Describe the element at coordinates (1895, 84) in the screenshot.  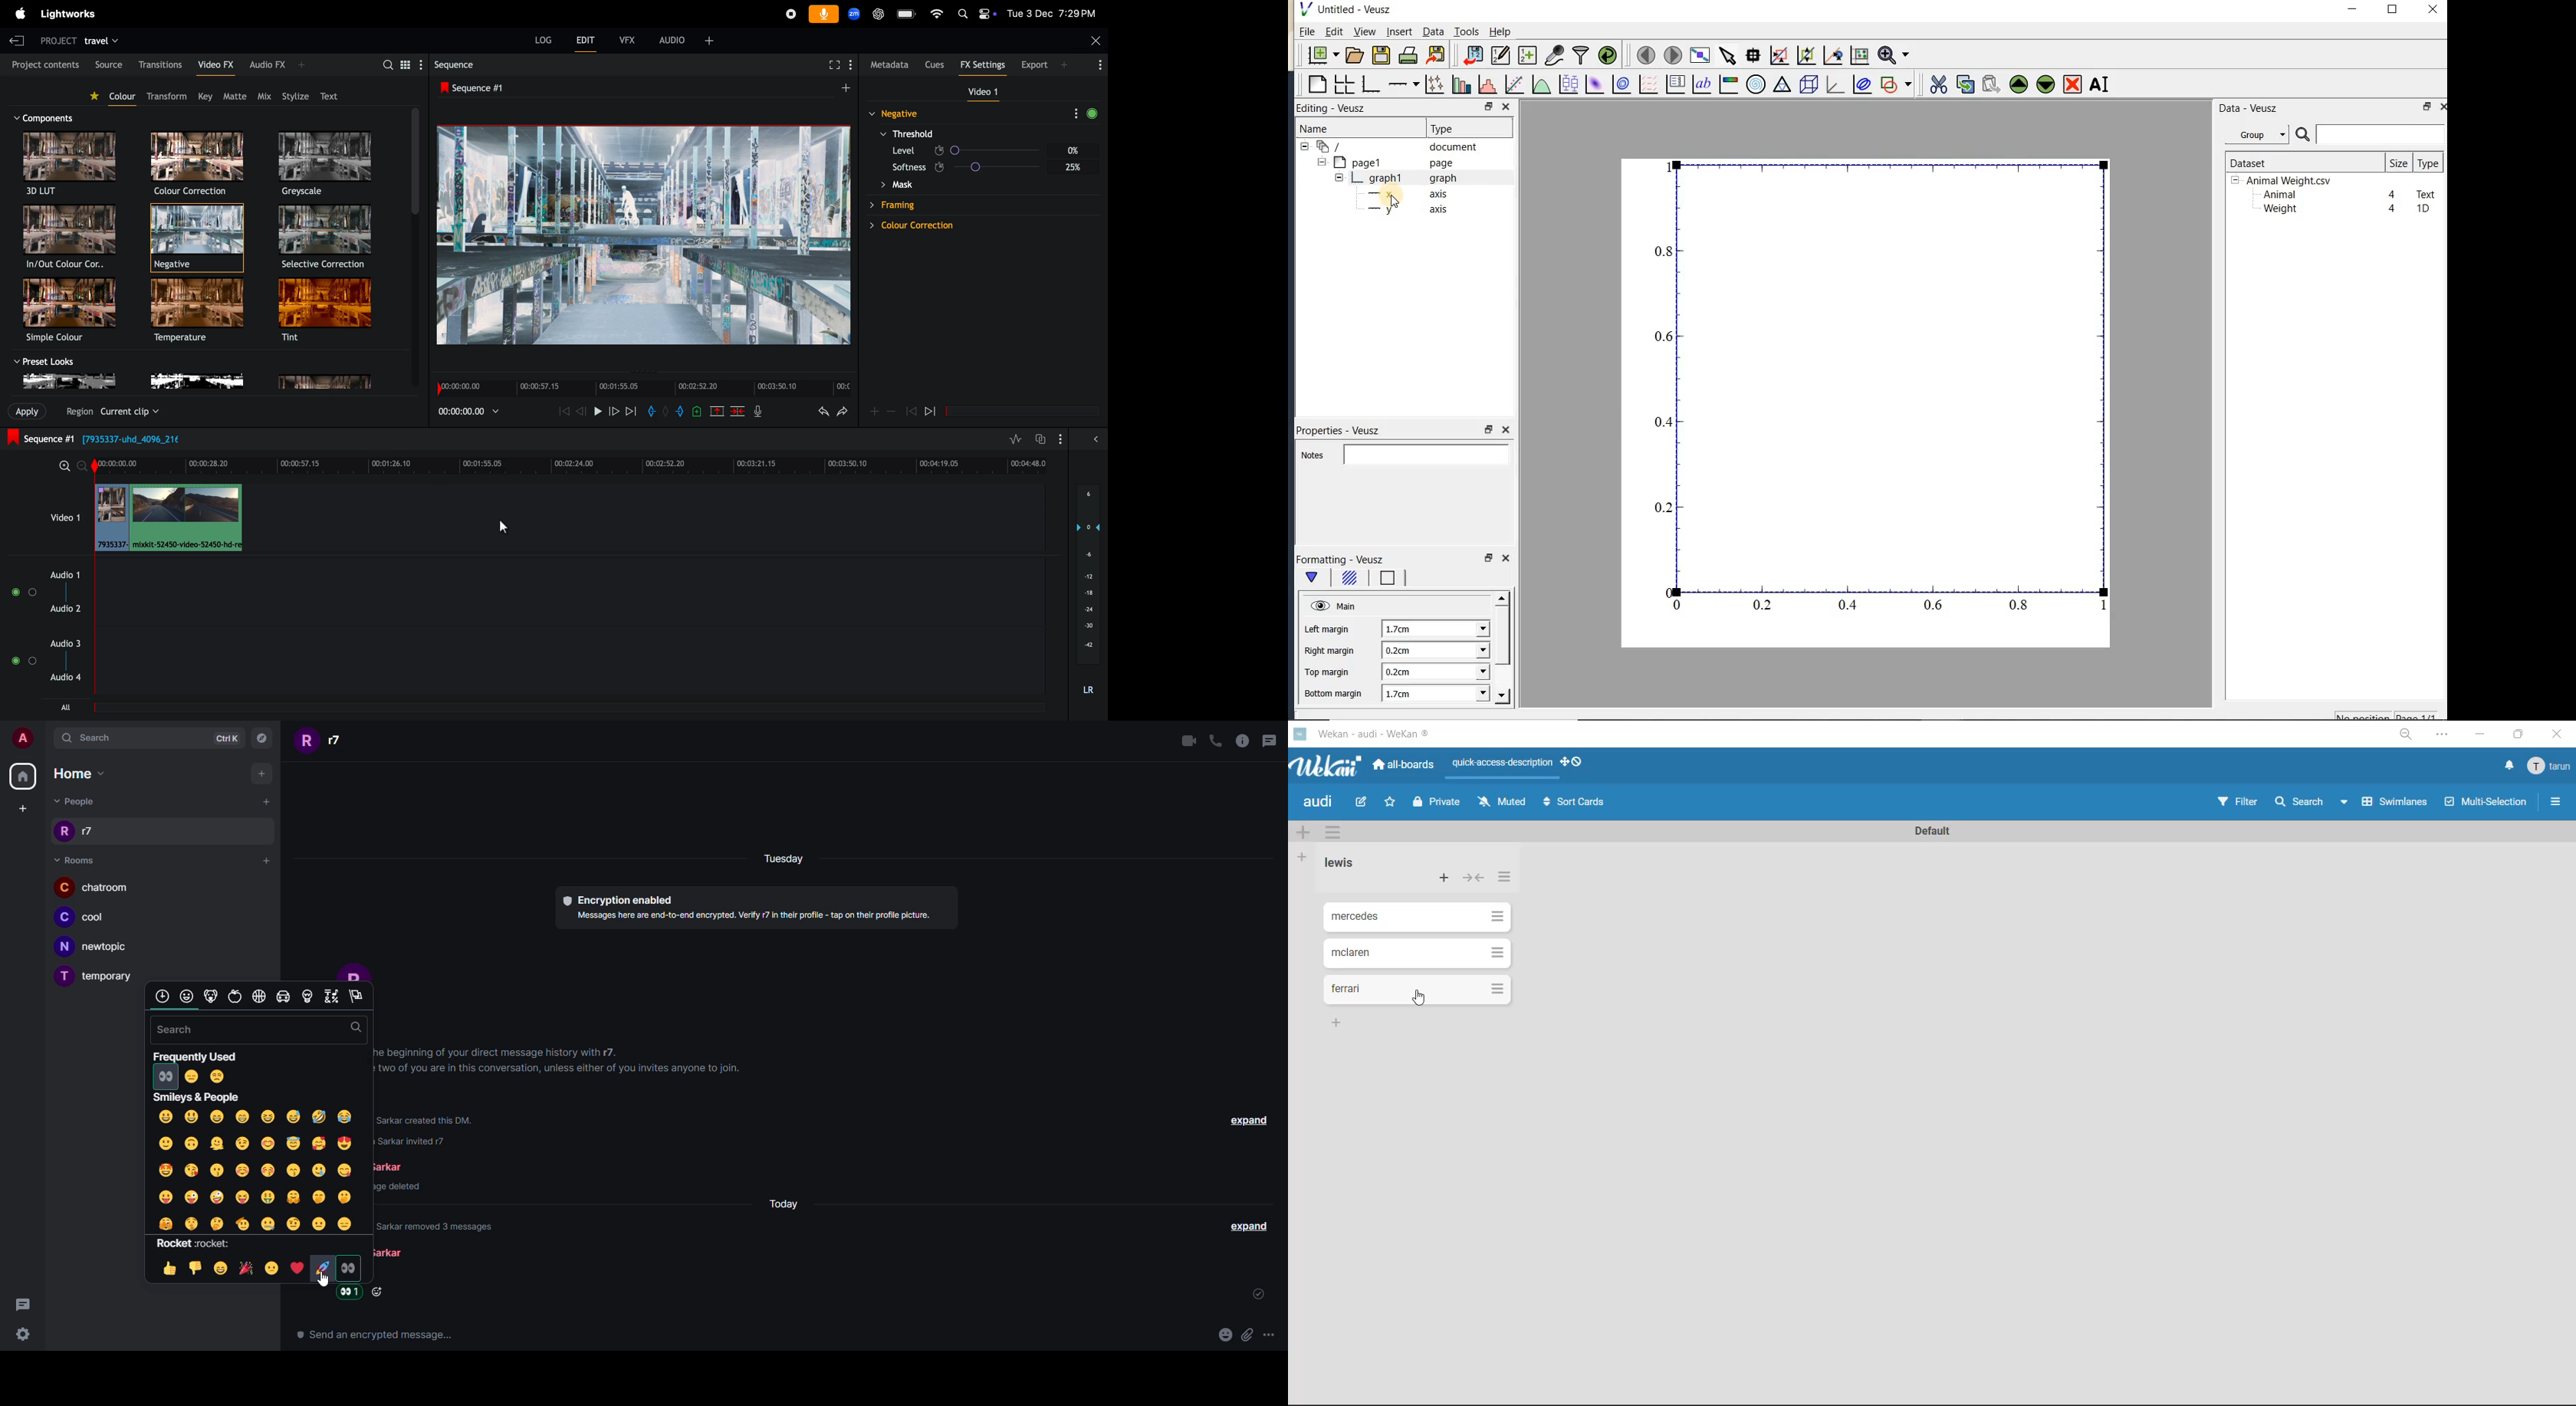
I see `add a shape to the plot` at that location.